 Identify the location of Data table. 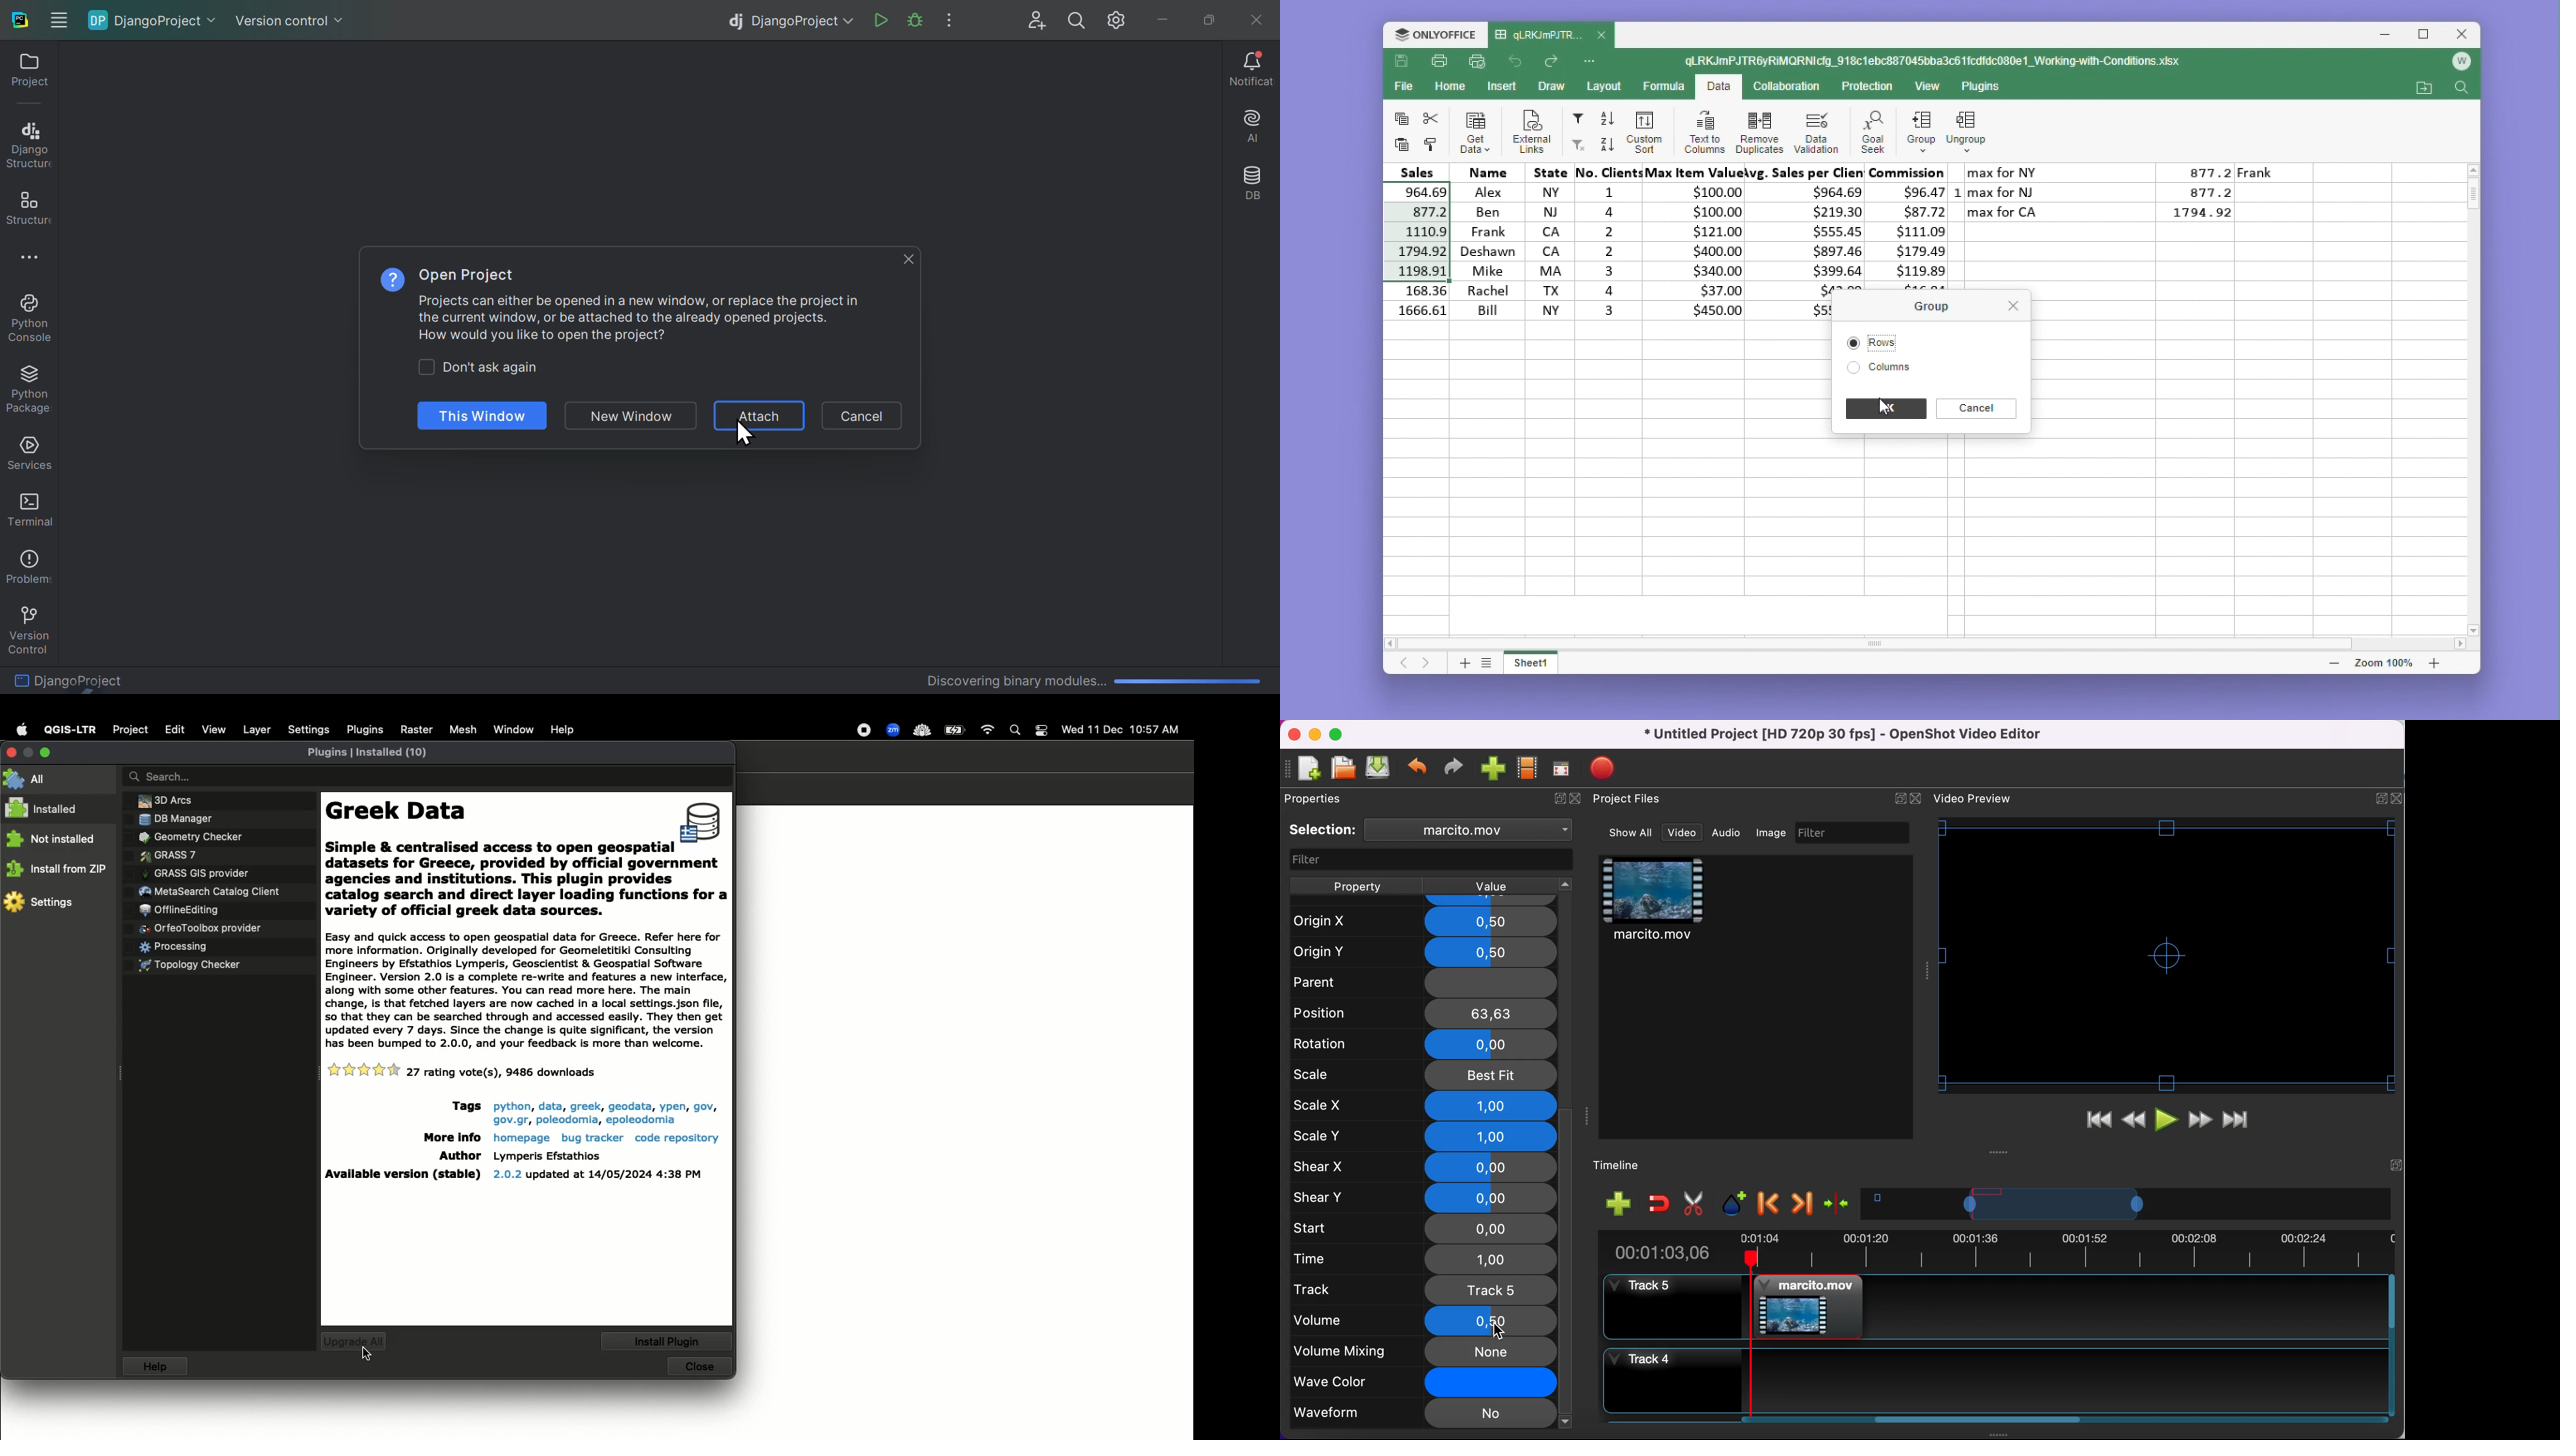
(2119, 198).